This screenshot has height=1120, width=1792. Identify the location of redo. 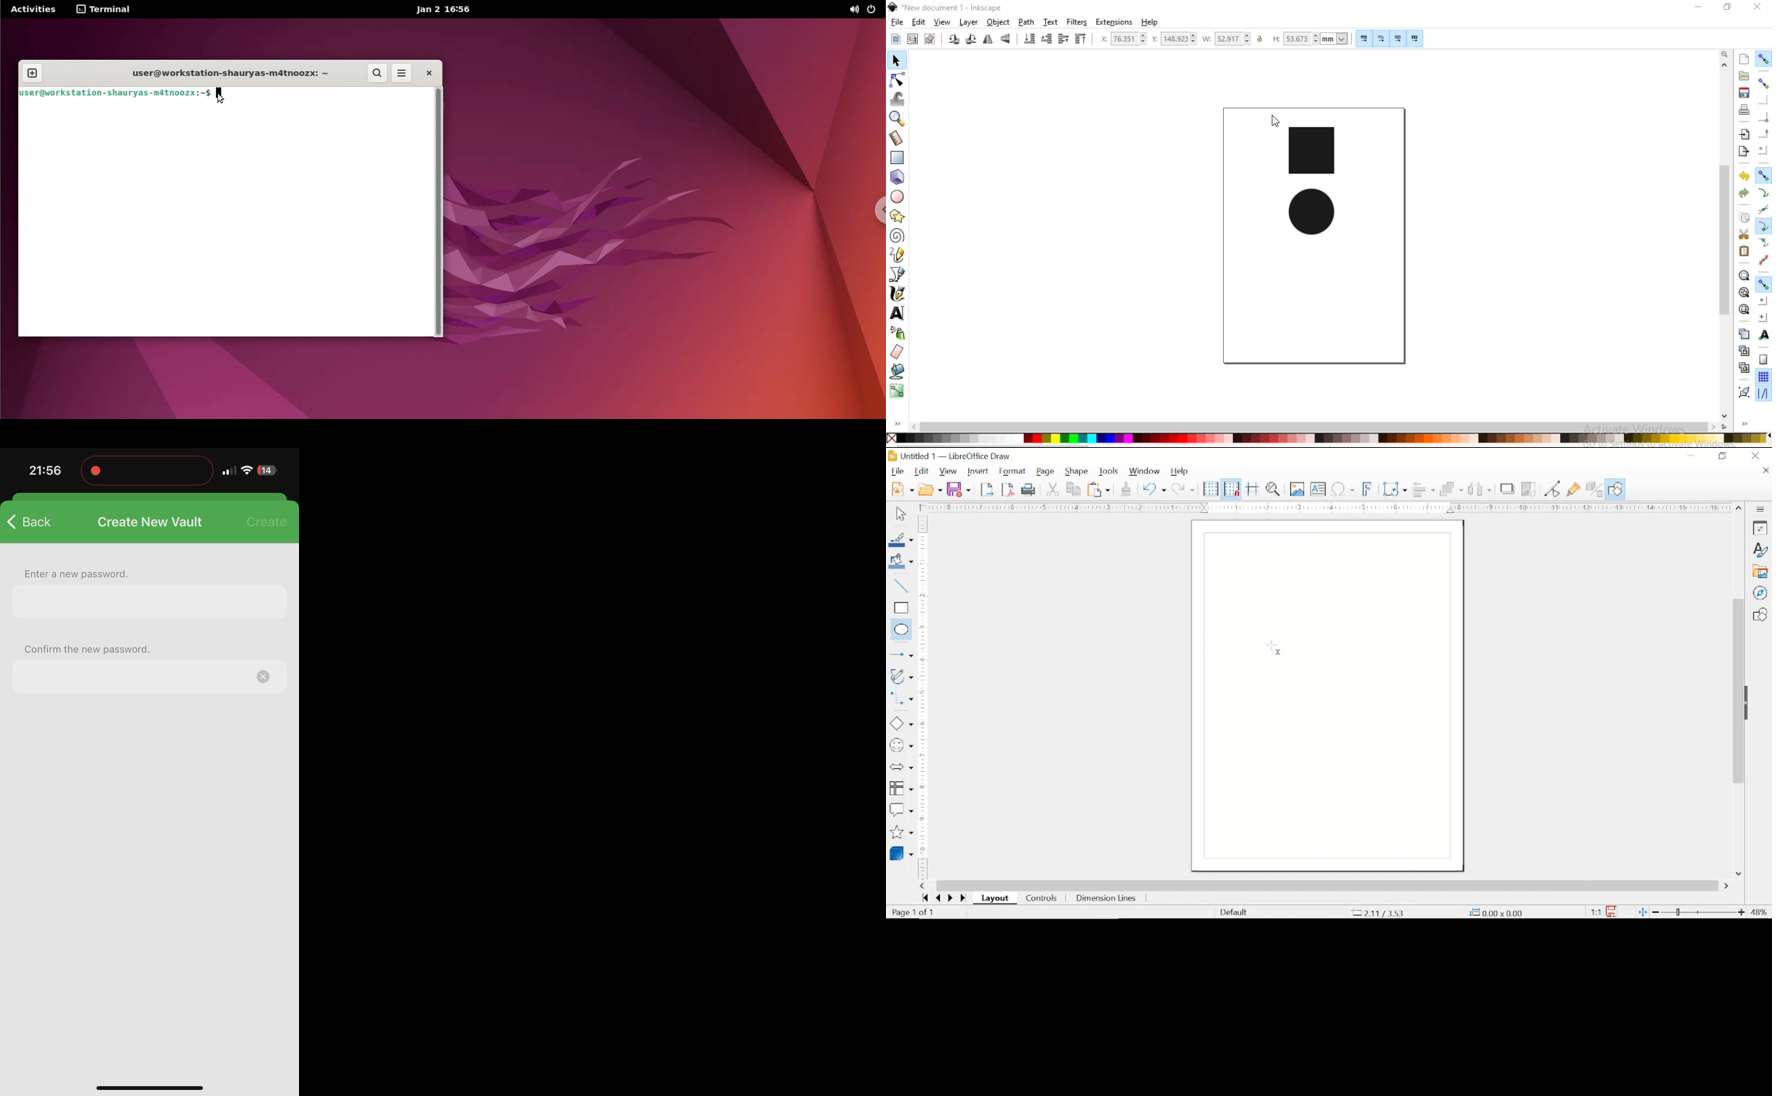
(1742, 193).